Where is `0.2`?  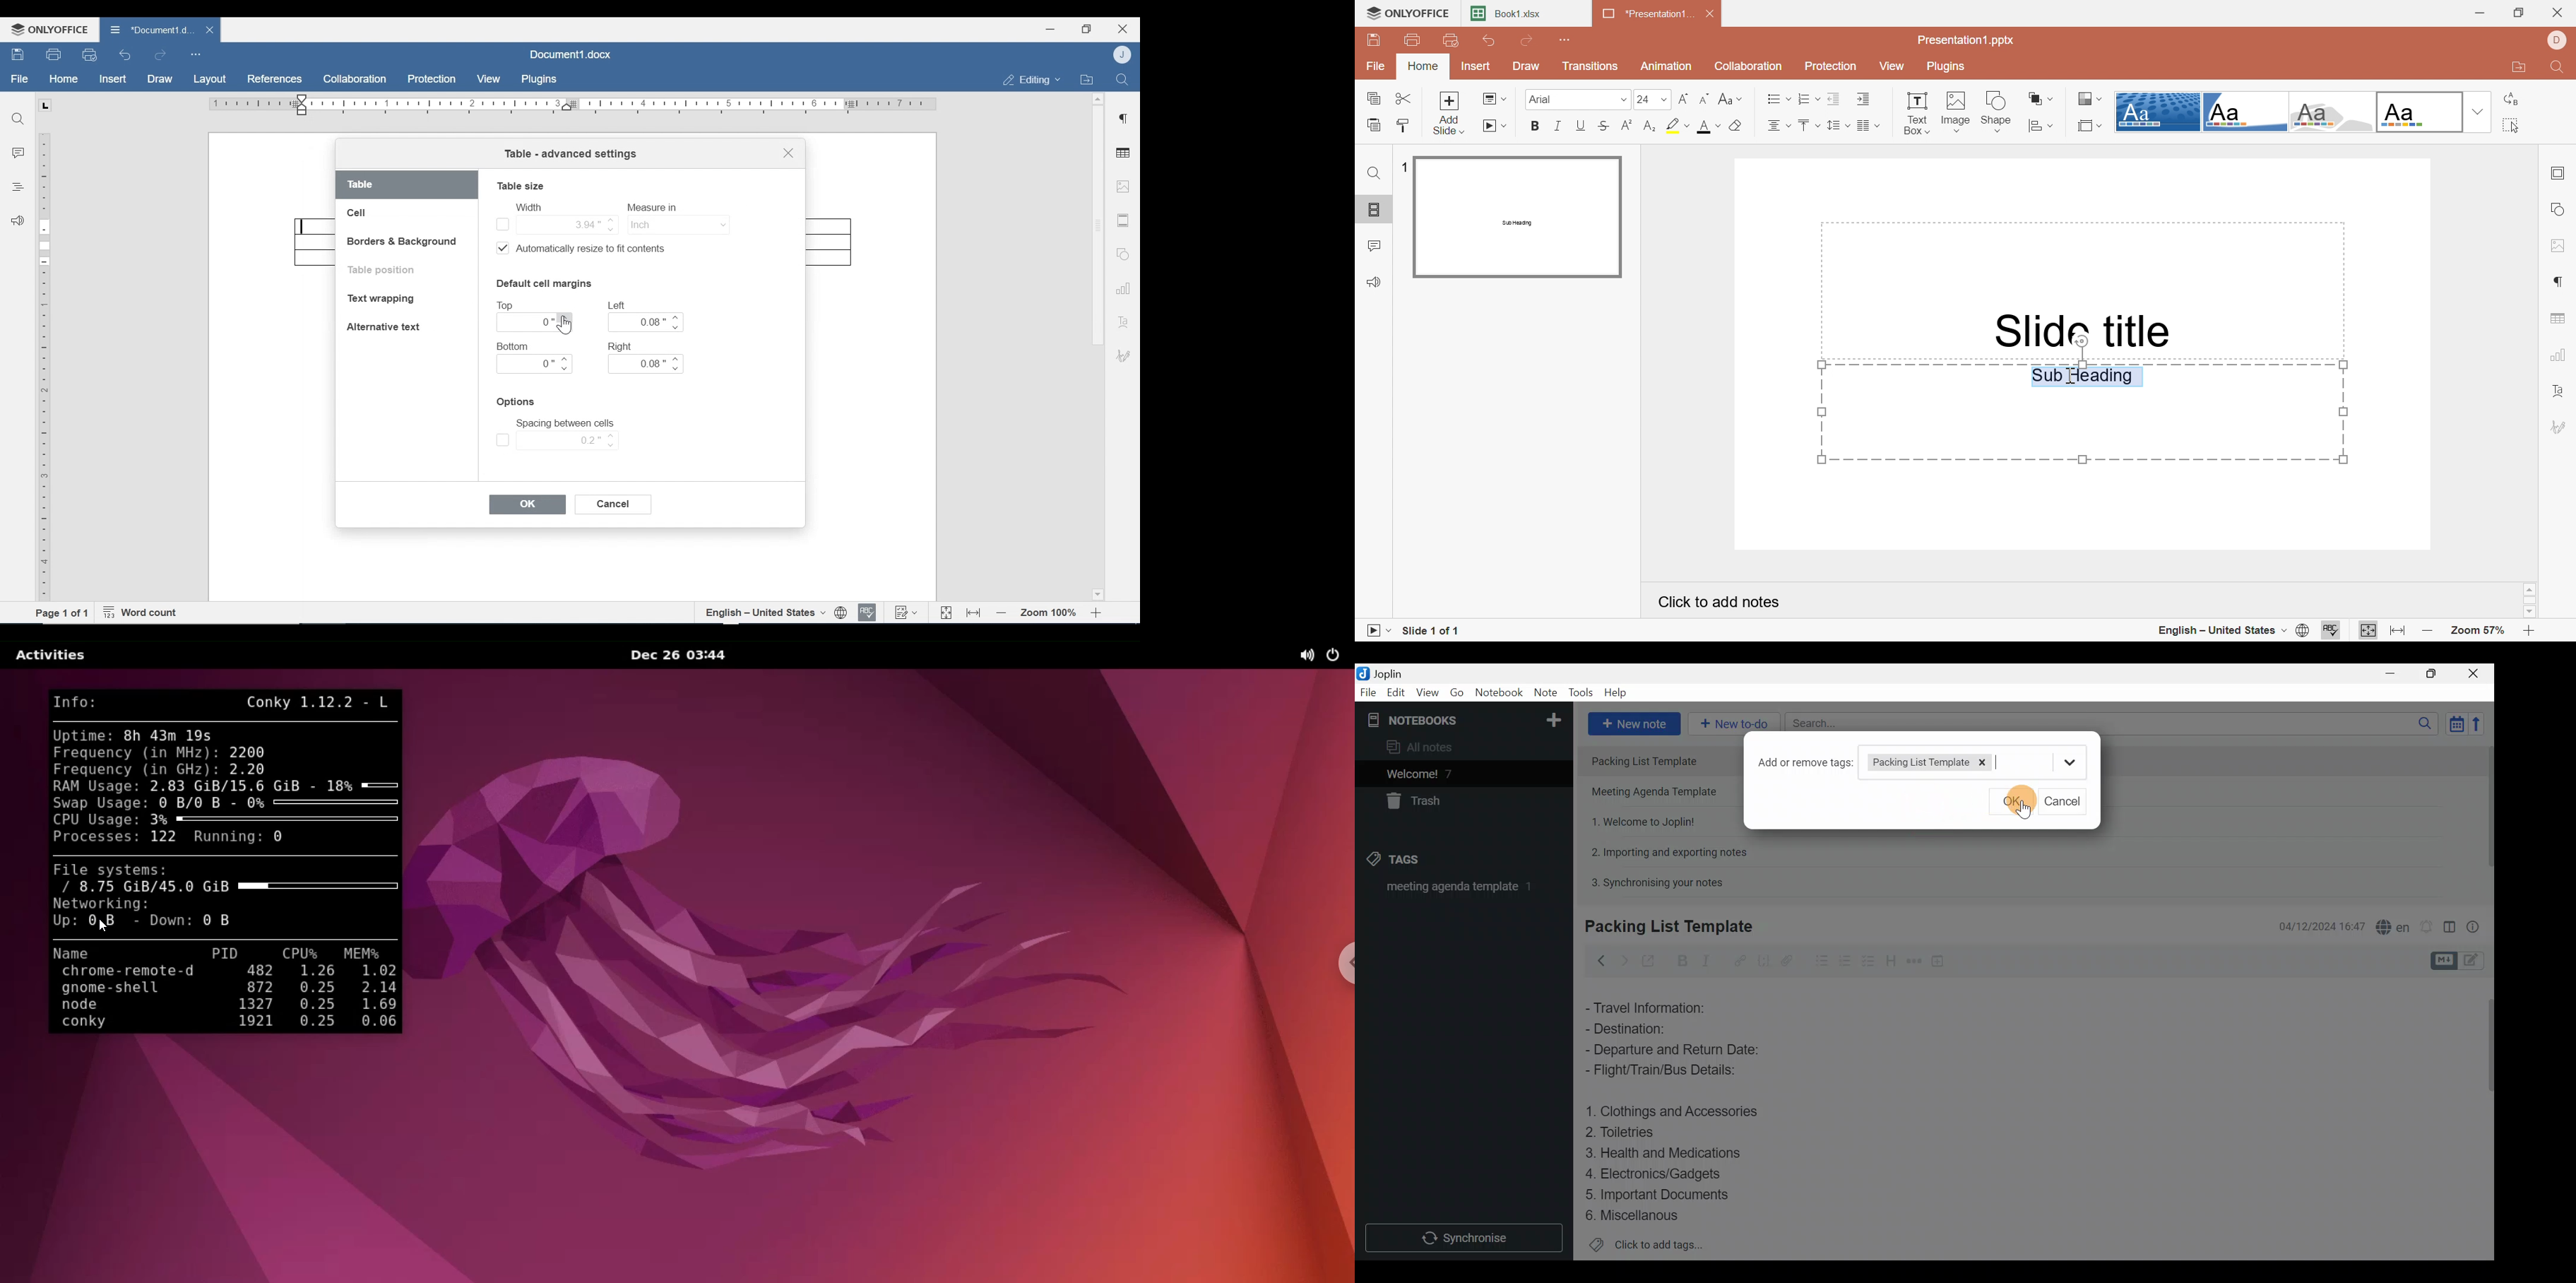 0.2 is located at coordinates (557, 440).